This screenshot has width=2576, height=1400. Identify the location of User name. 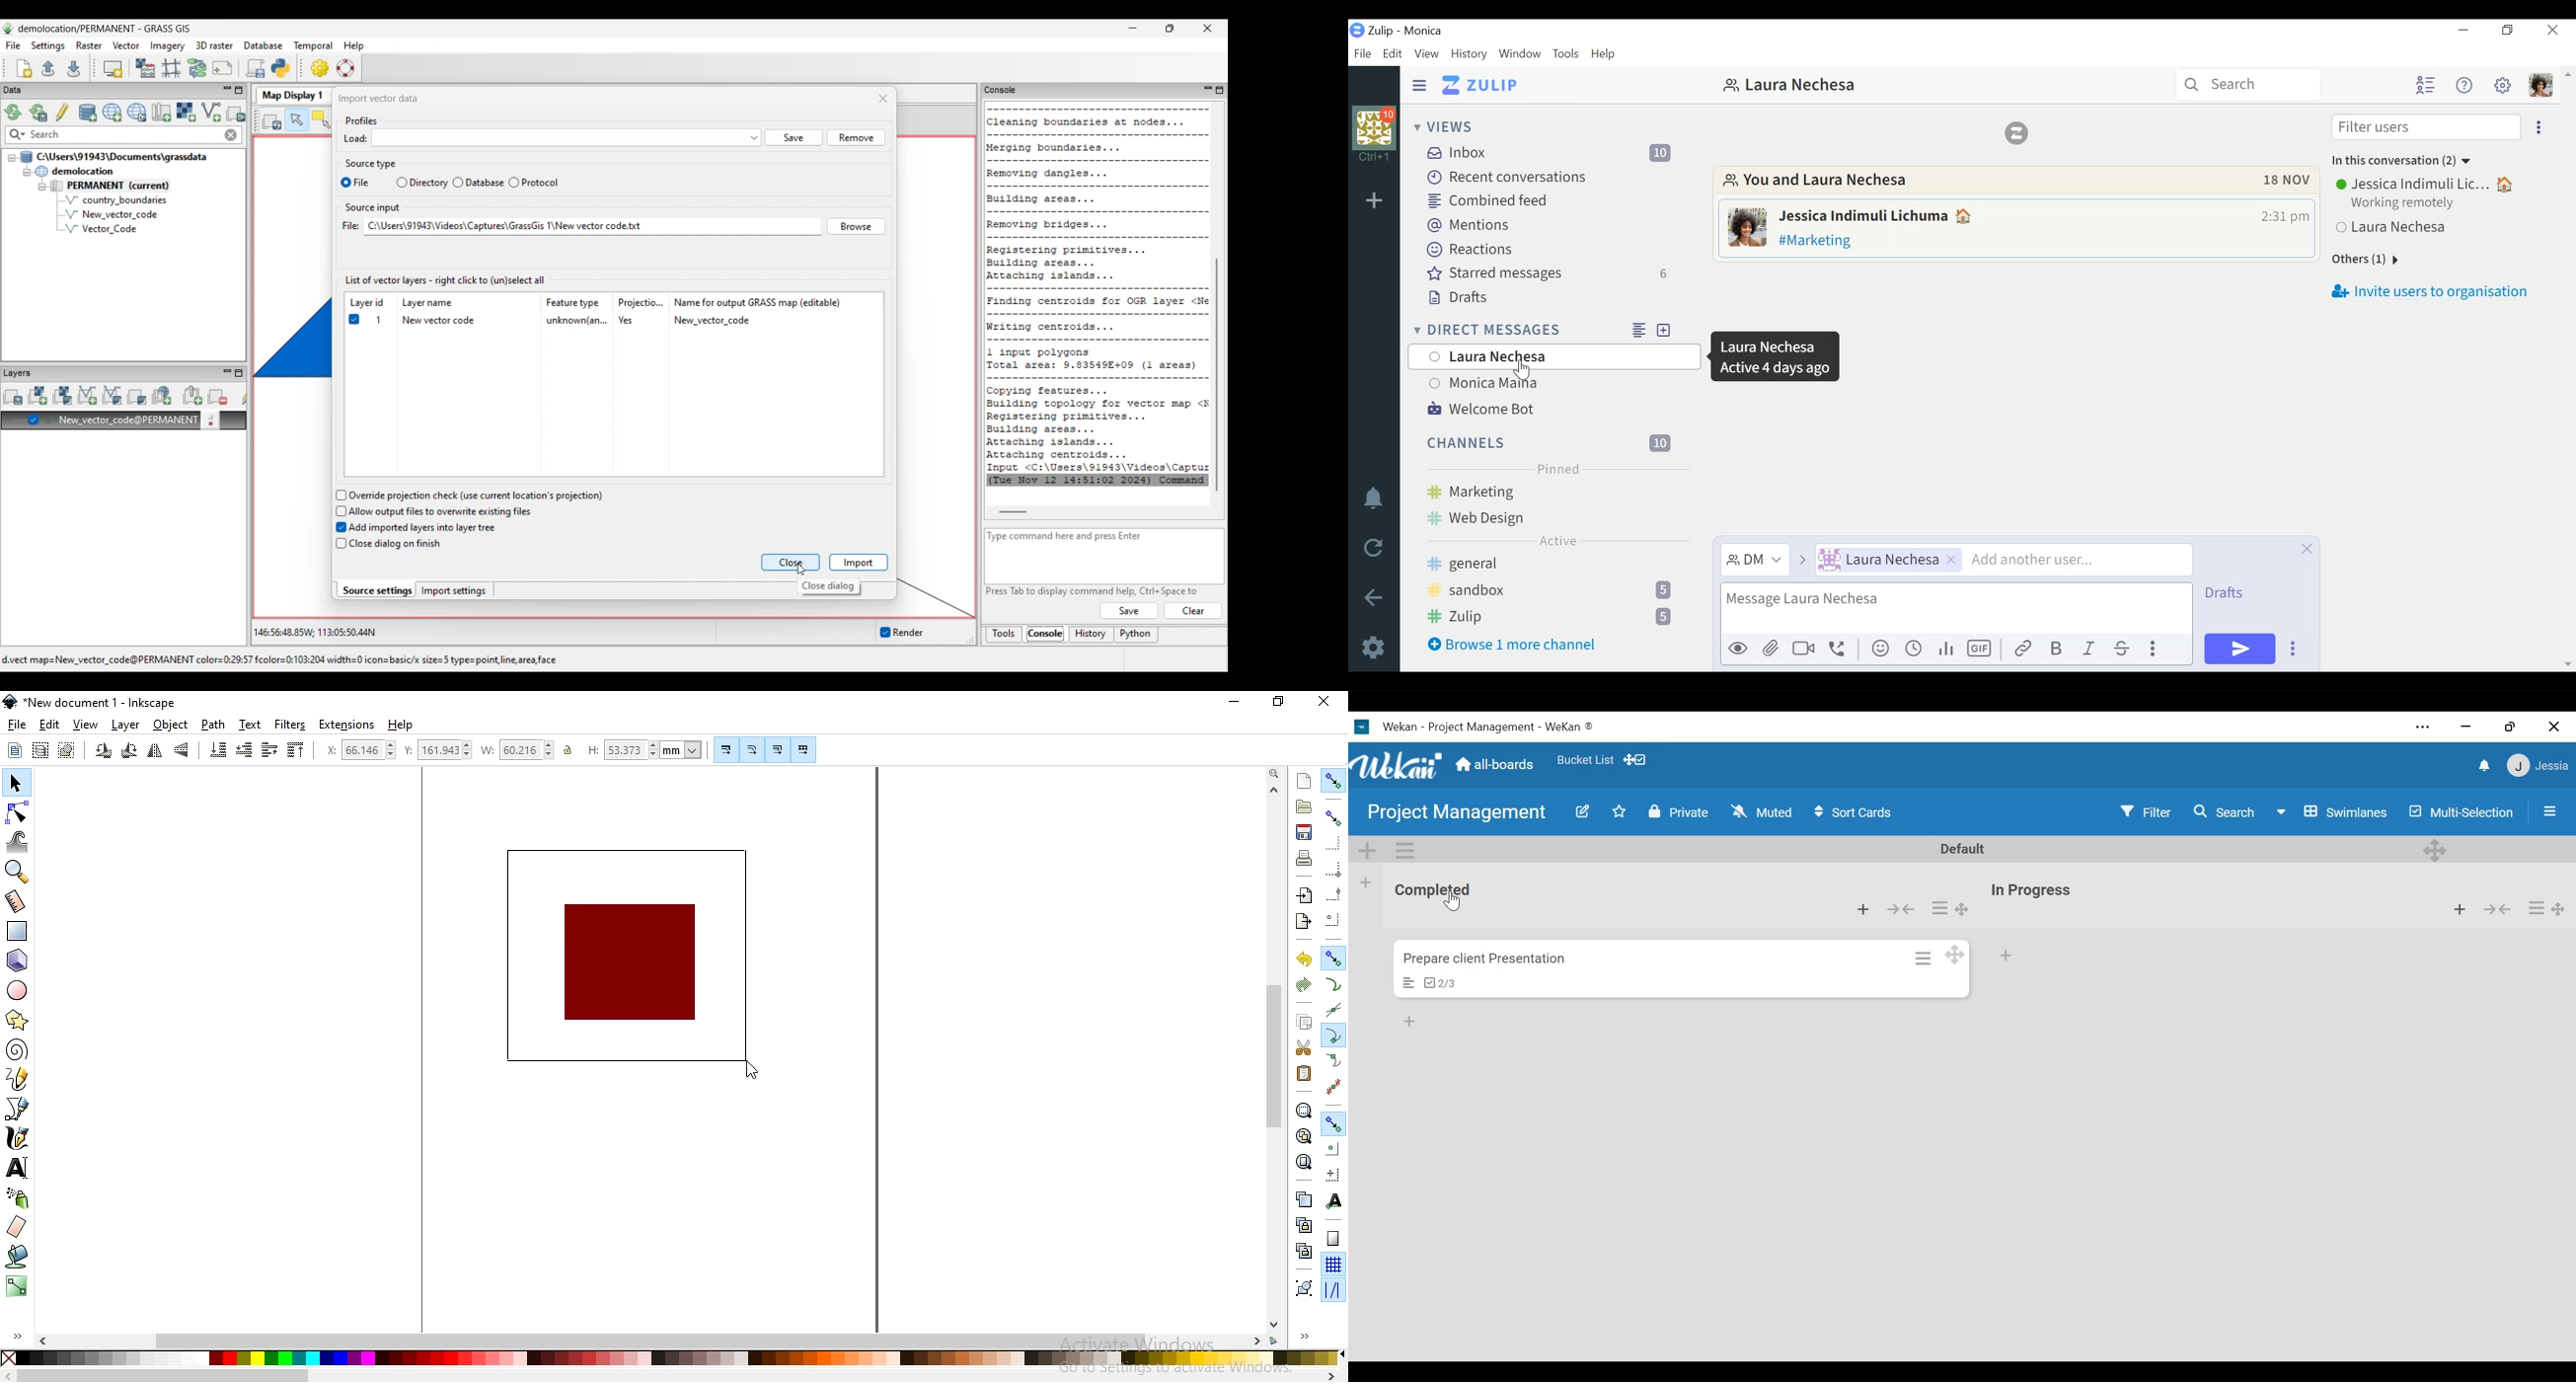
(1876, 216).